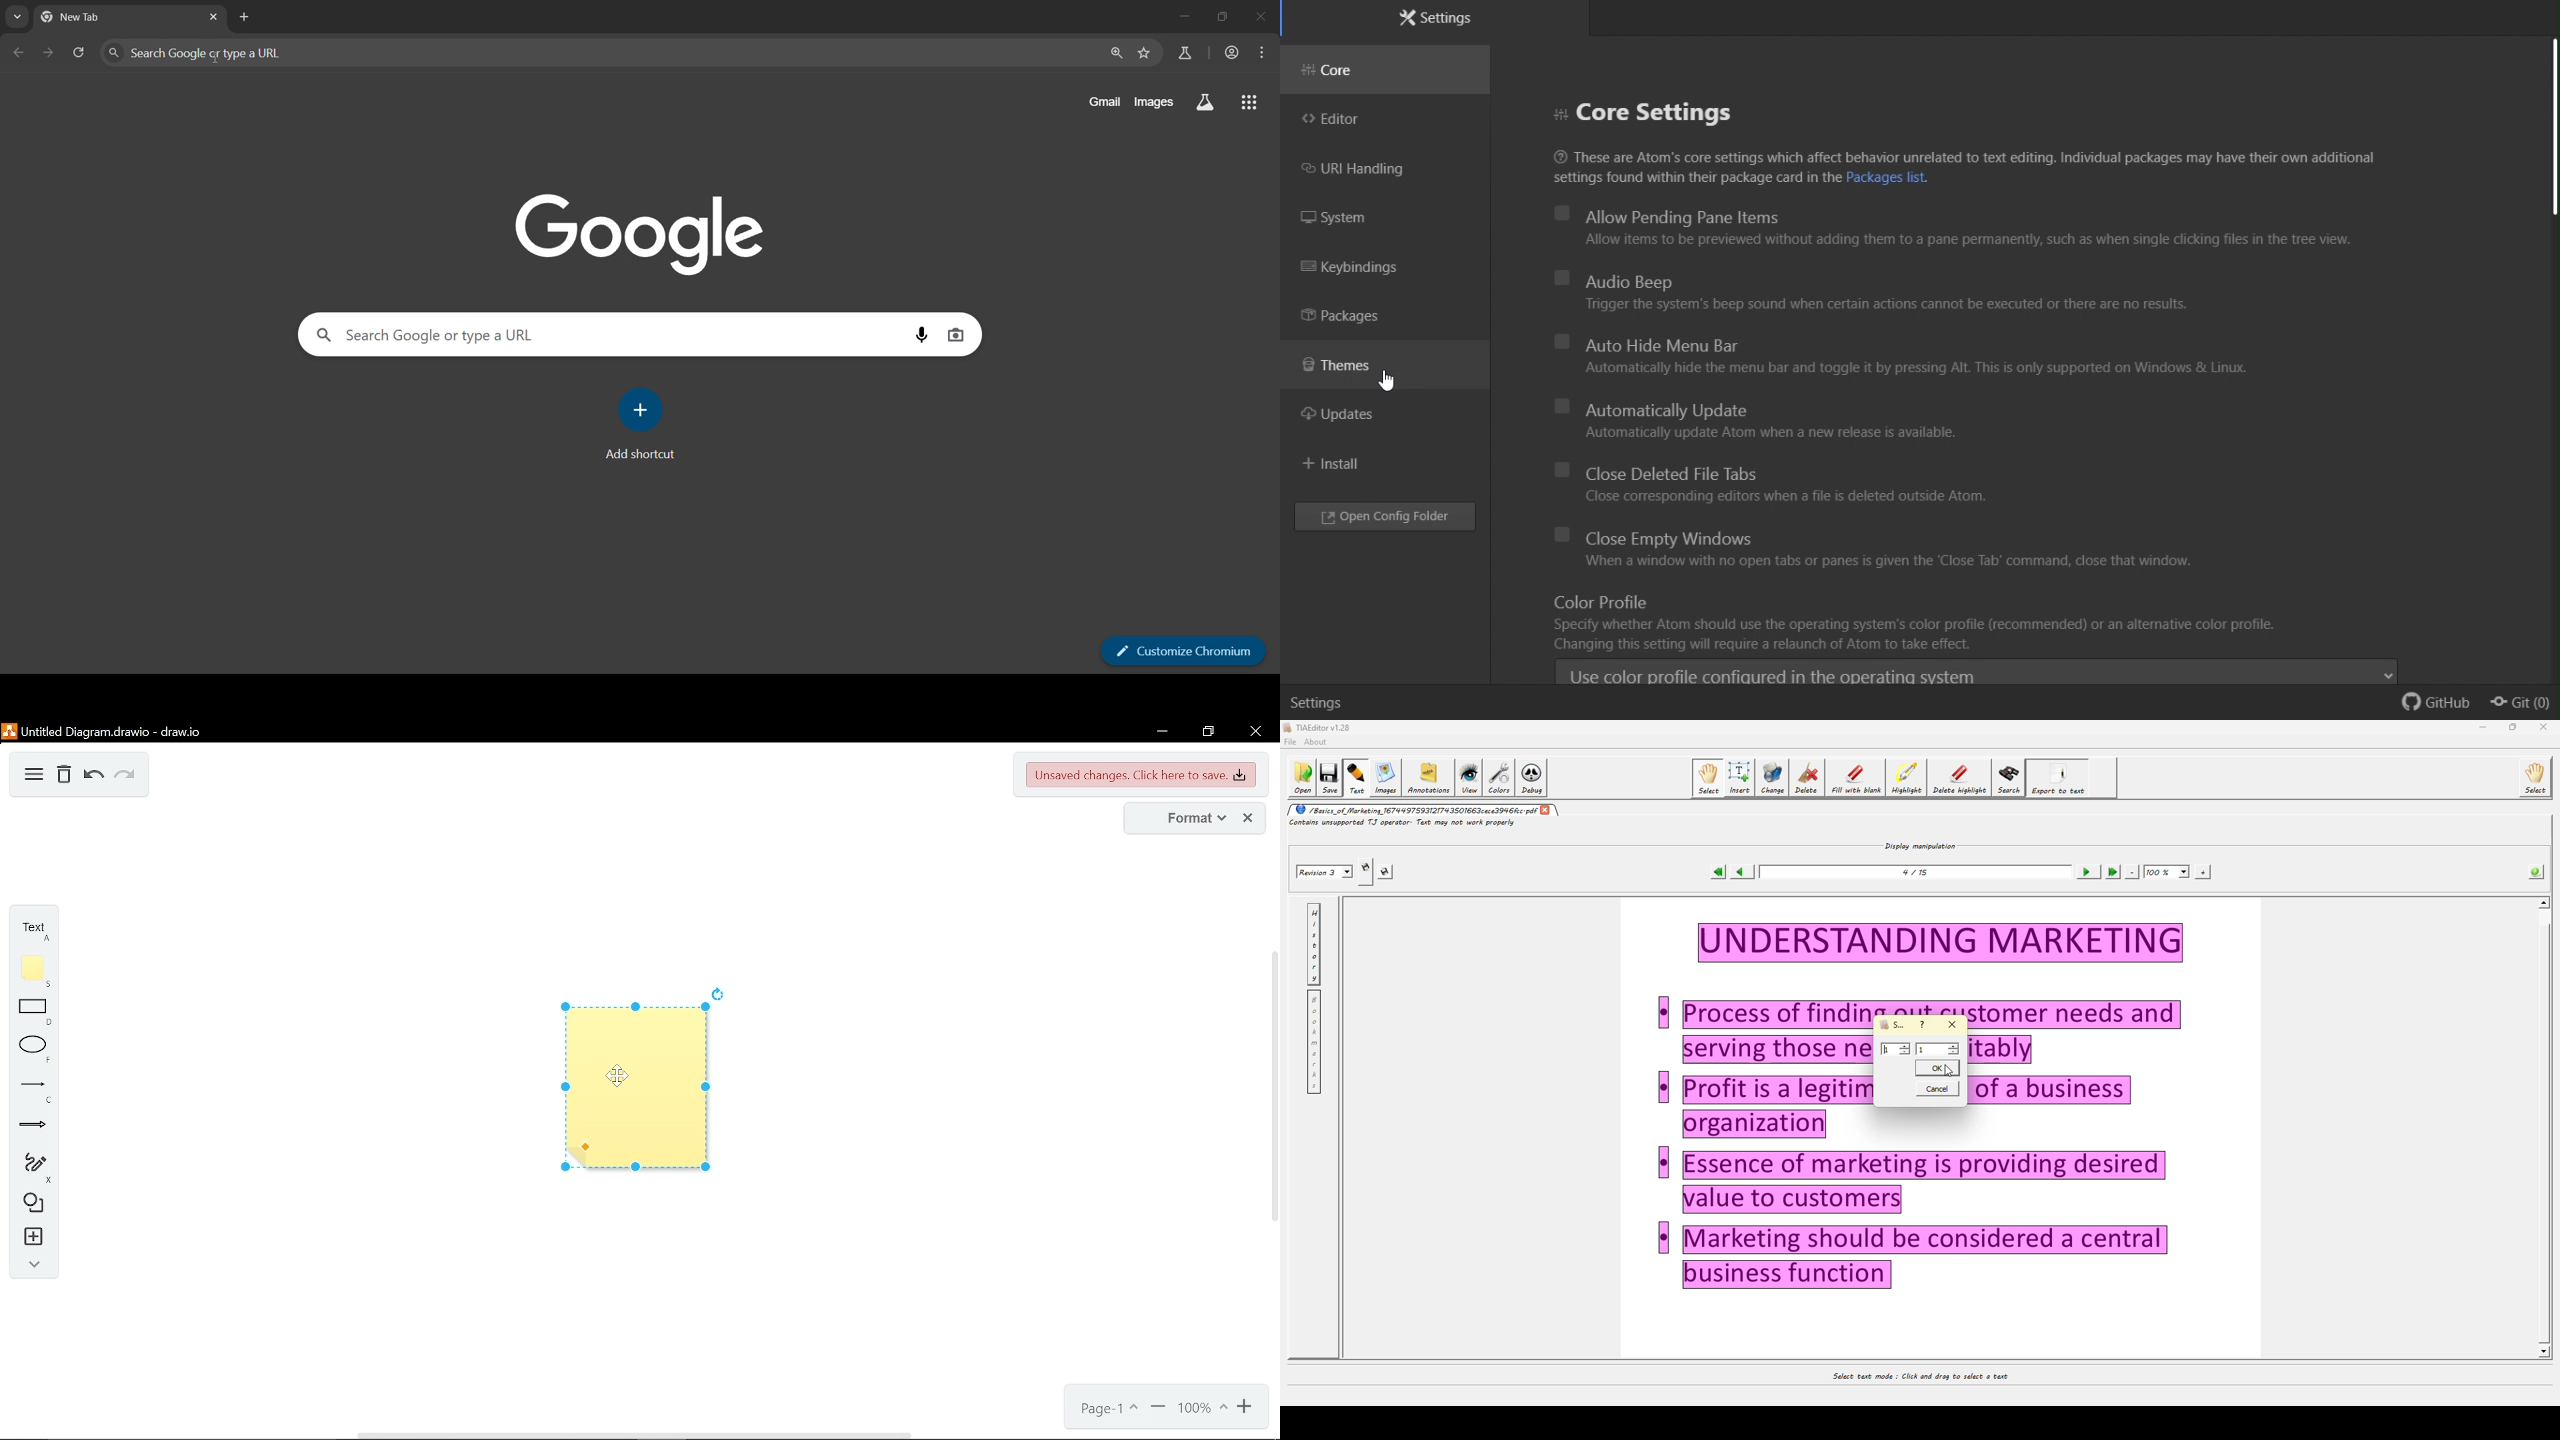 The image size is (2576, 1456). Describe the element at coordinates (1707, 778) in the screenshot. I see `select` at that location.